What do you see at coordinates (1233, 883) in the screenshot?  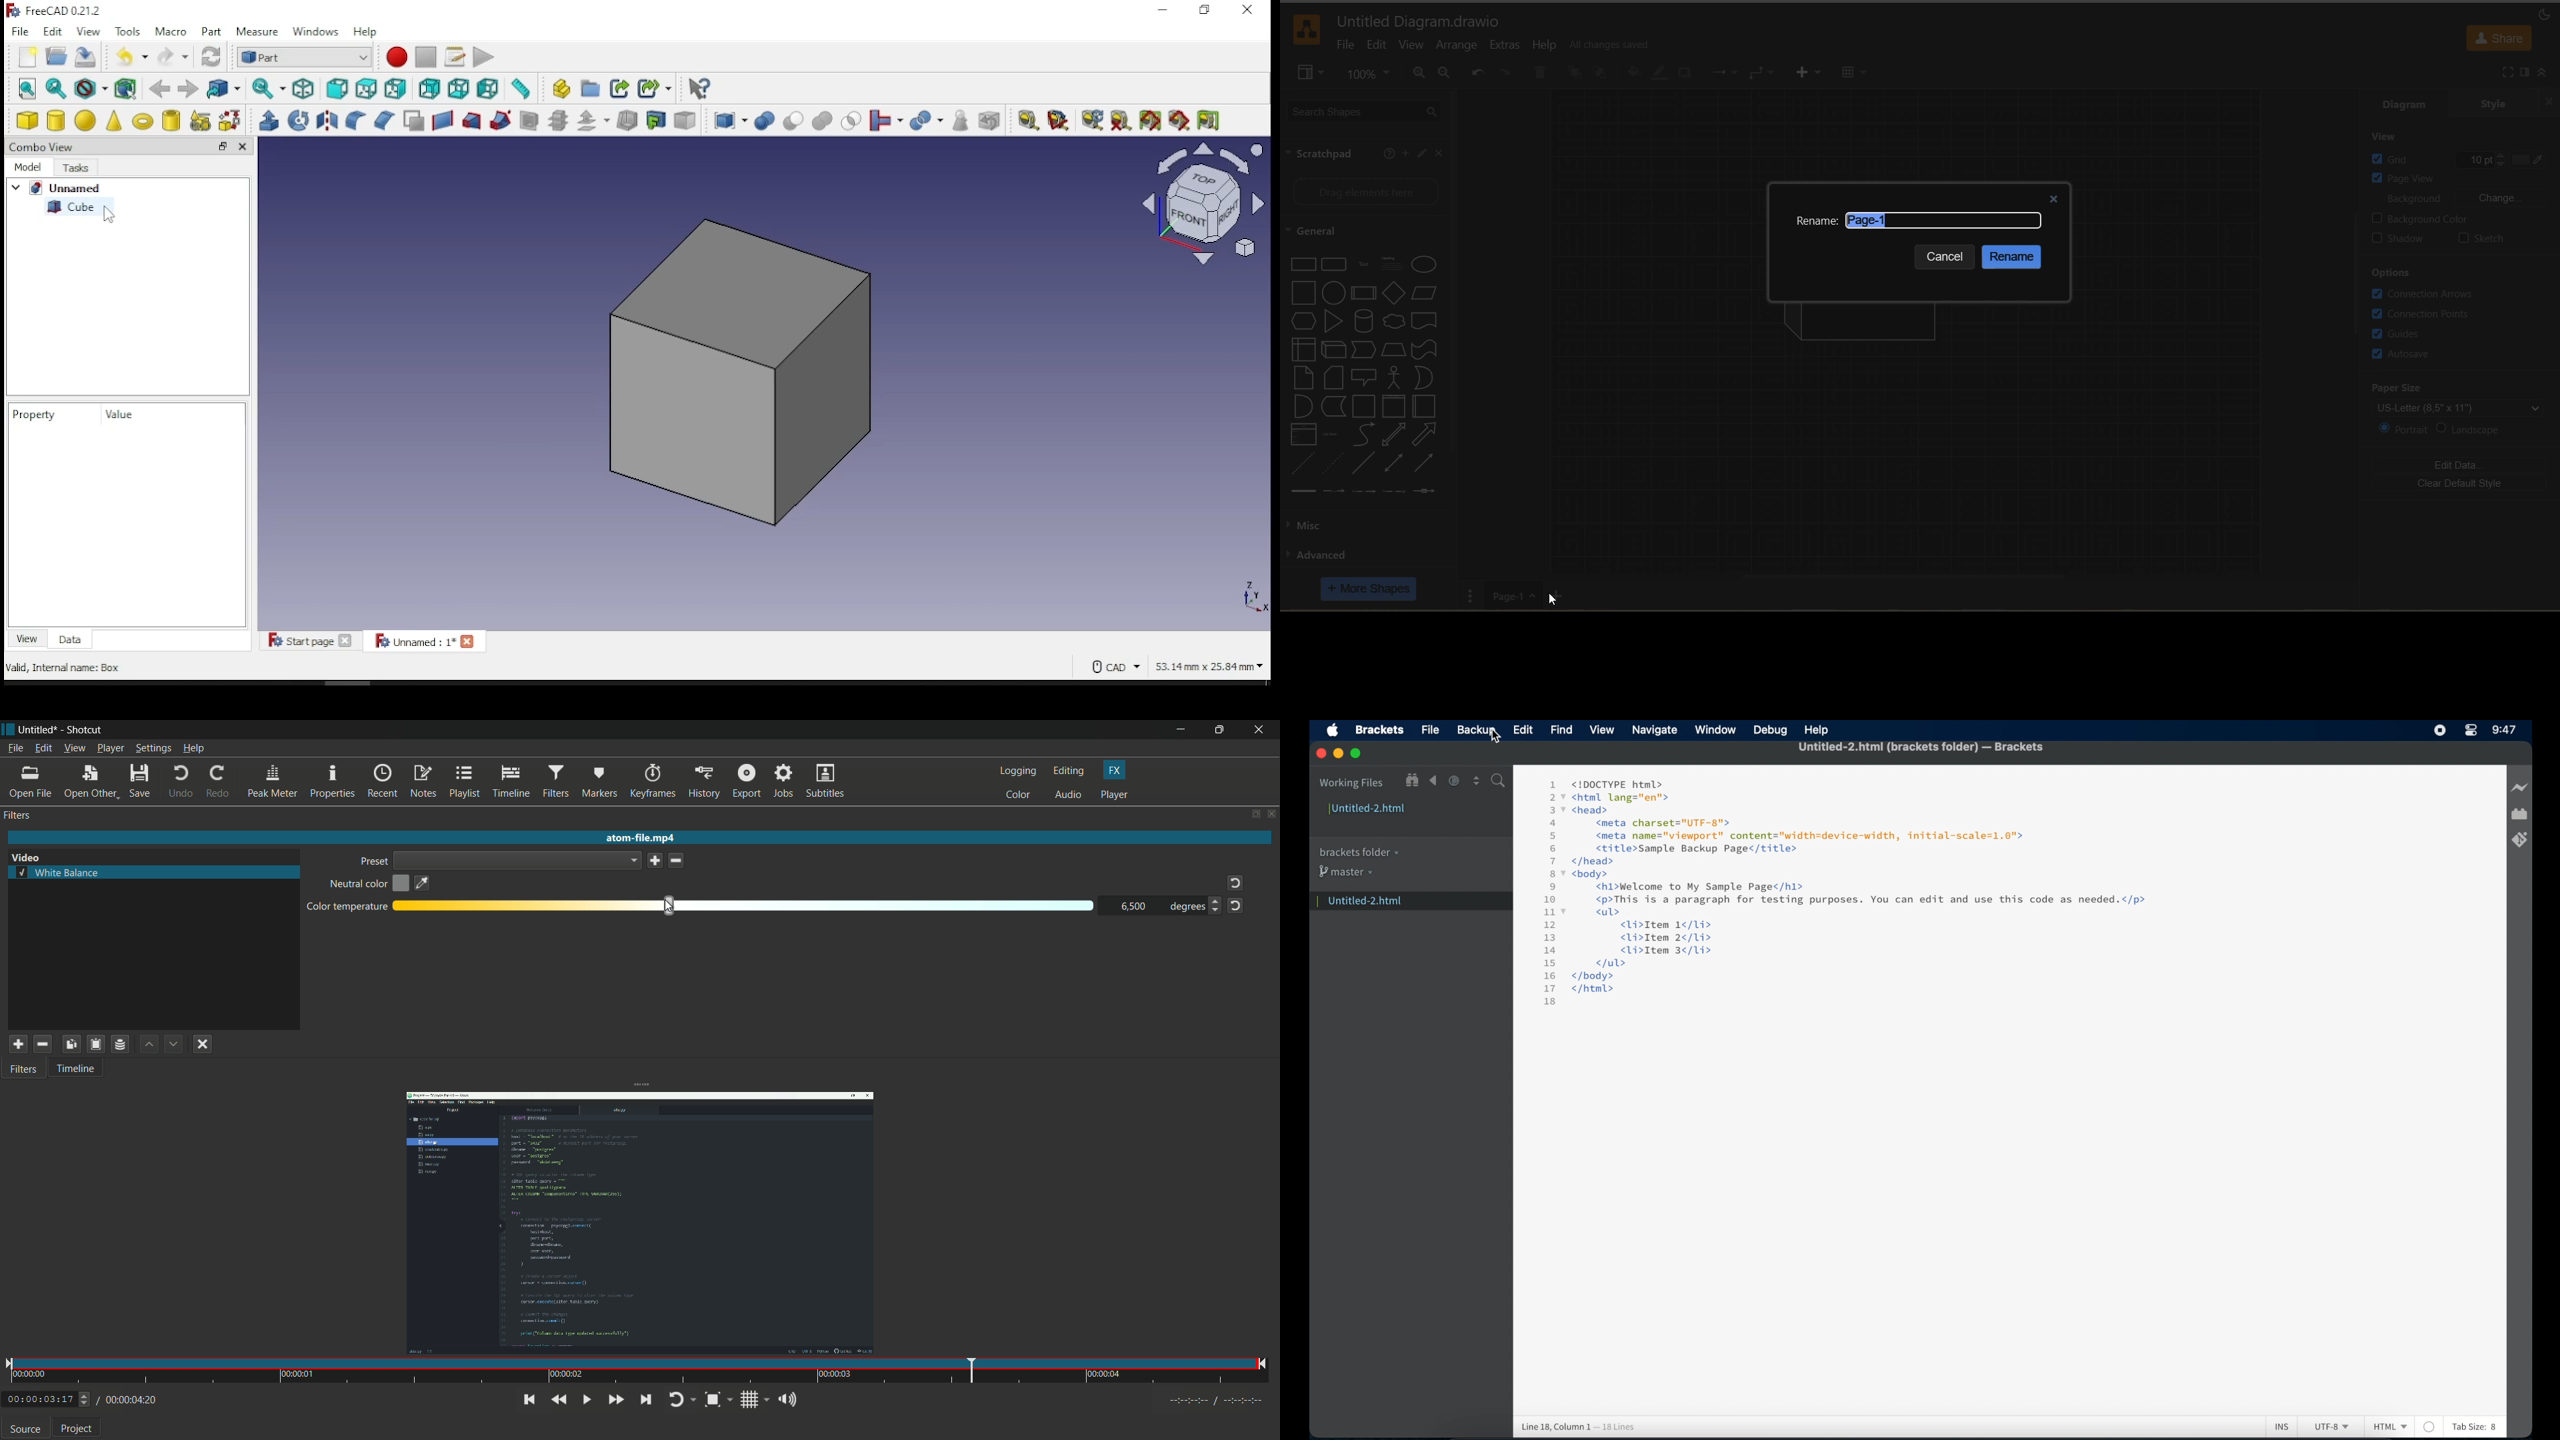 I see `reset tot default` at bounding box center [1233, 883].